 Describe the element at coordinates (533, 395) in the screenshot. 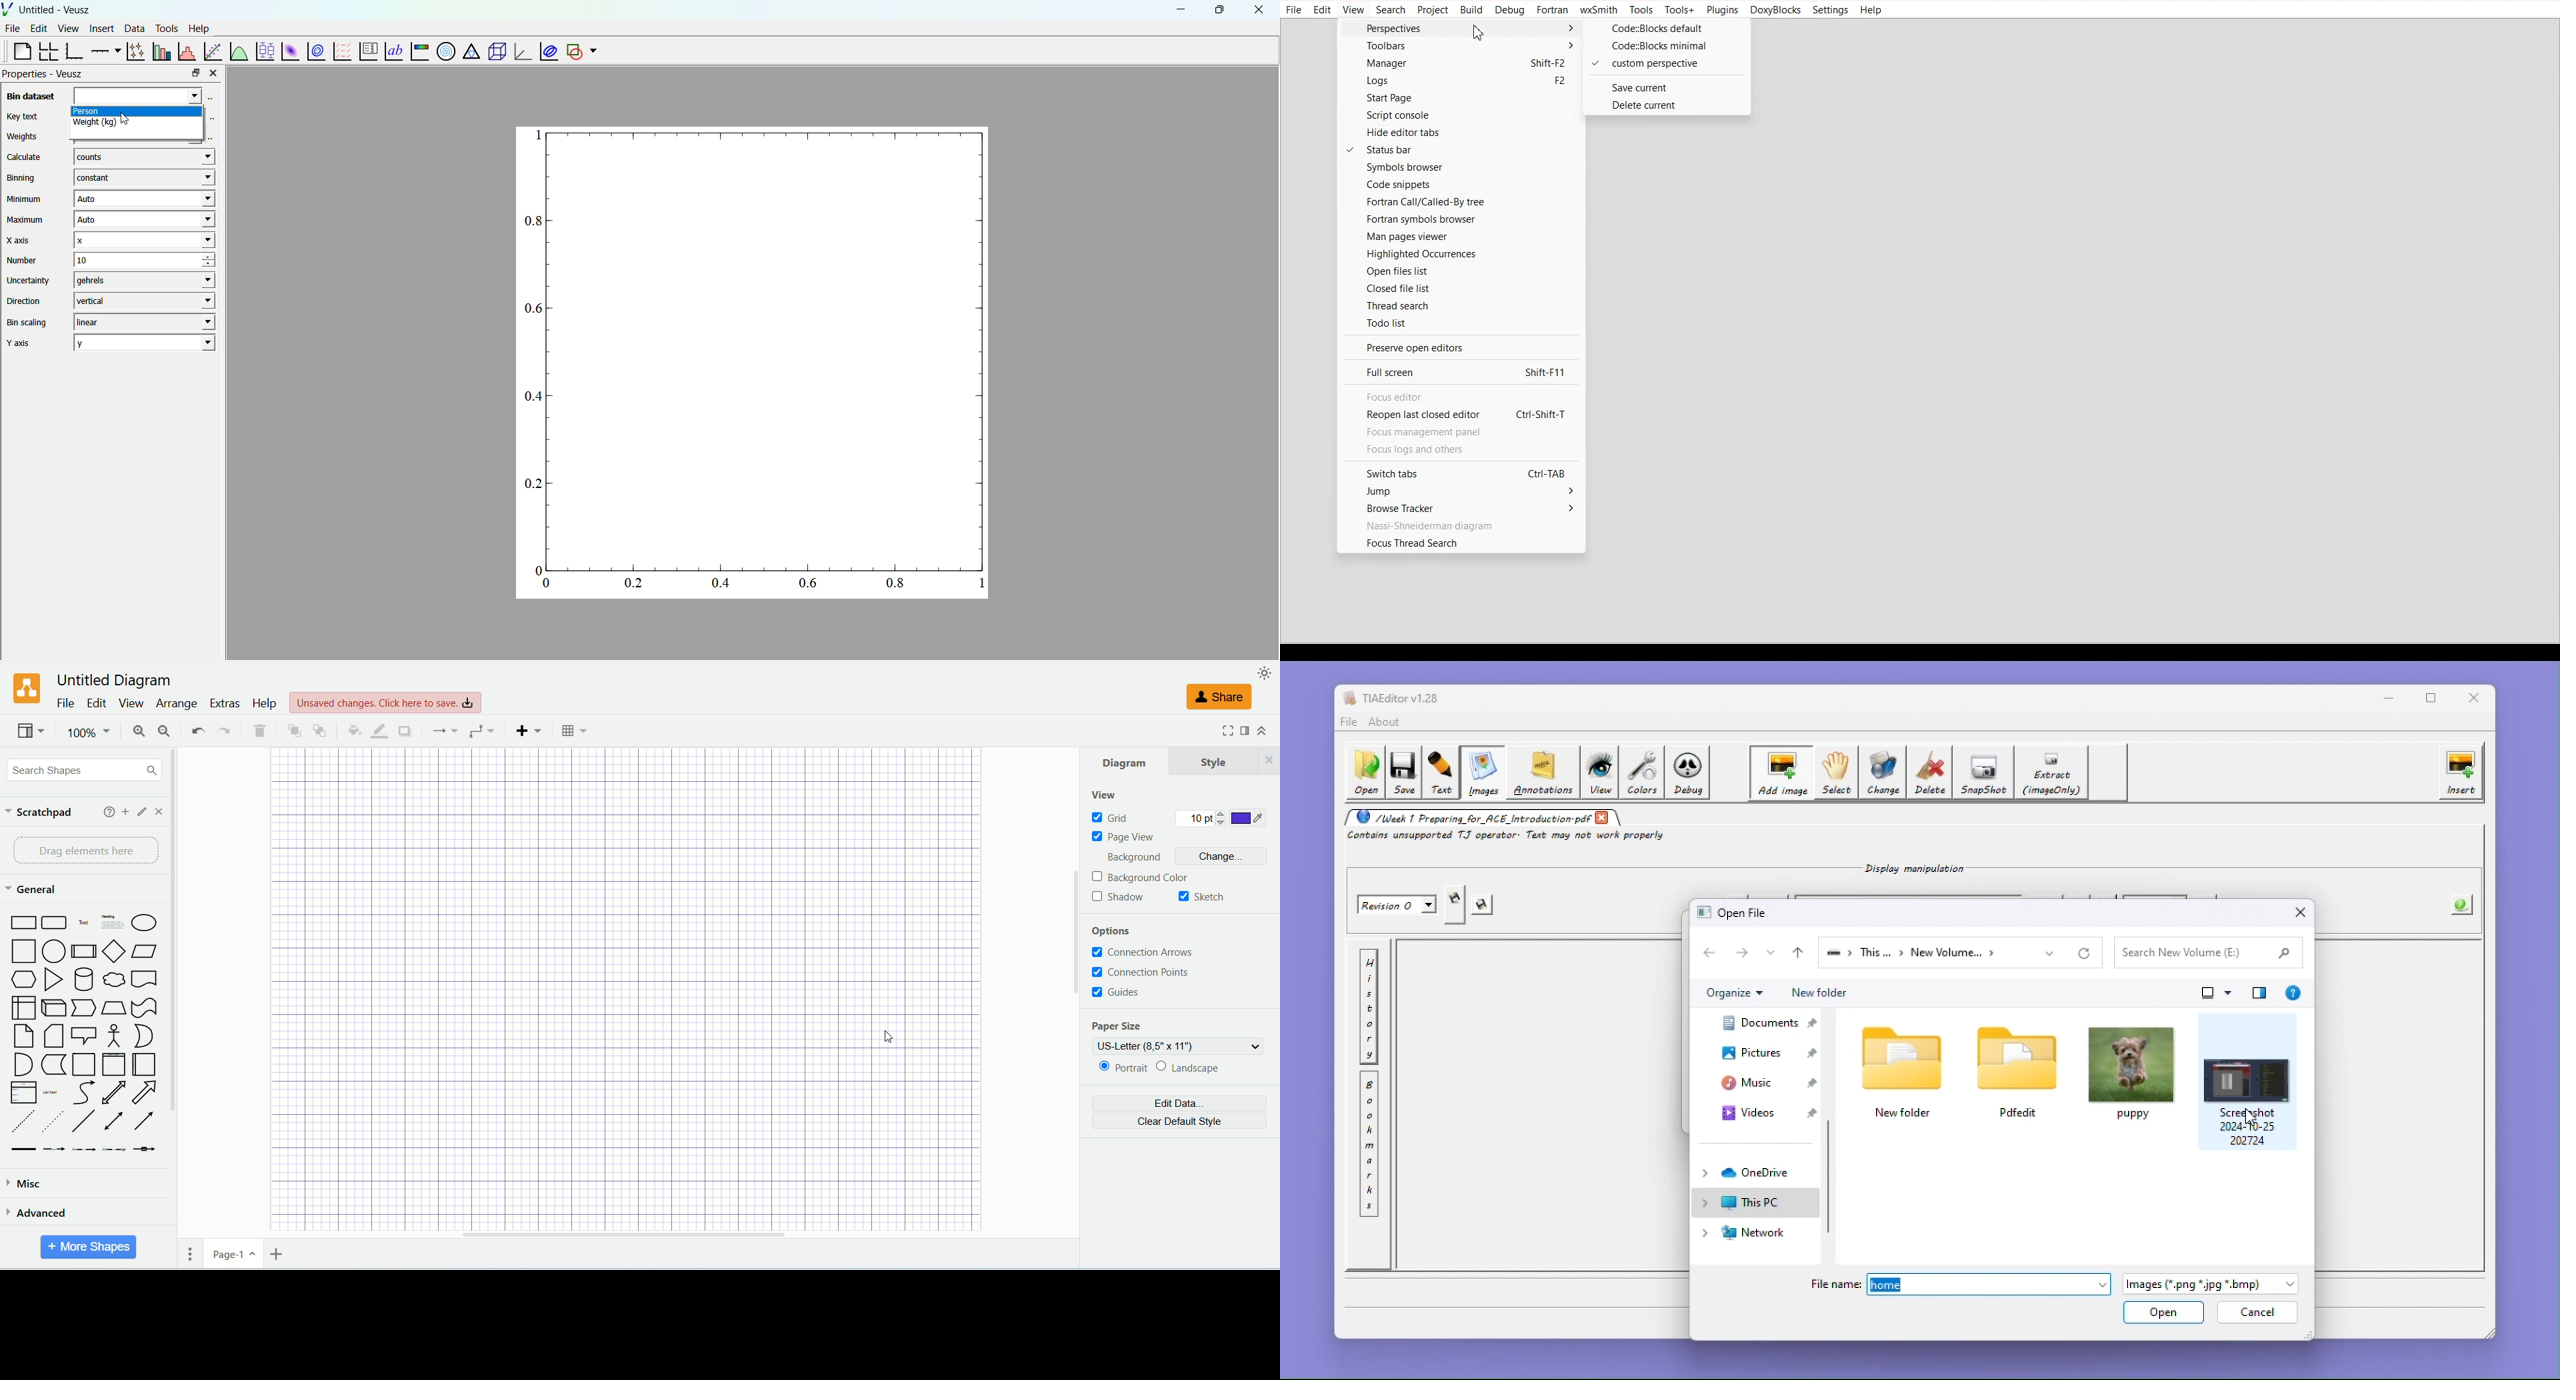

I see `0.4` at that location.